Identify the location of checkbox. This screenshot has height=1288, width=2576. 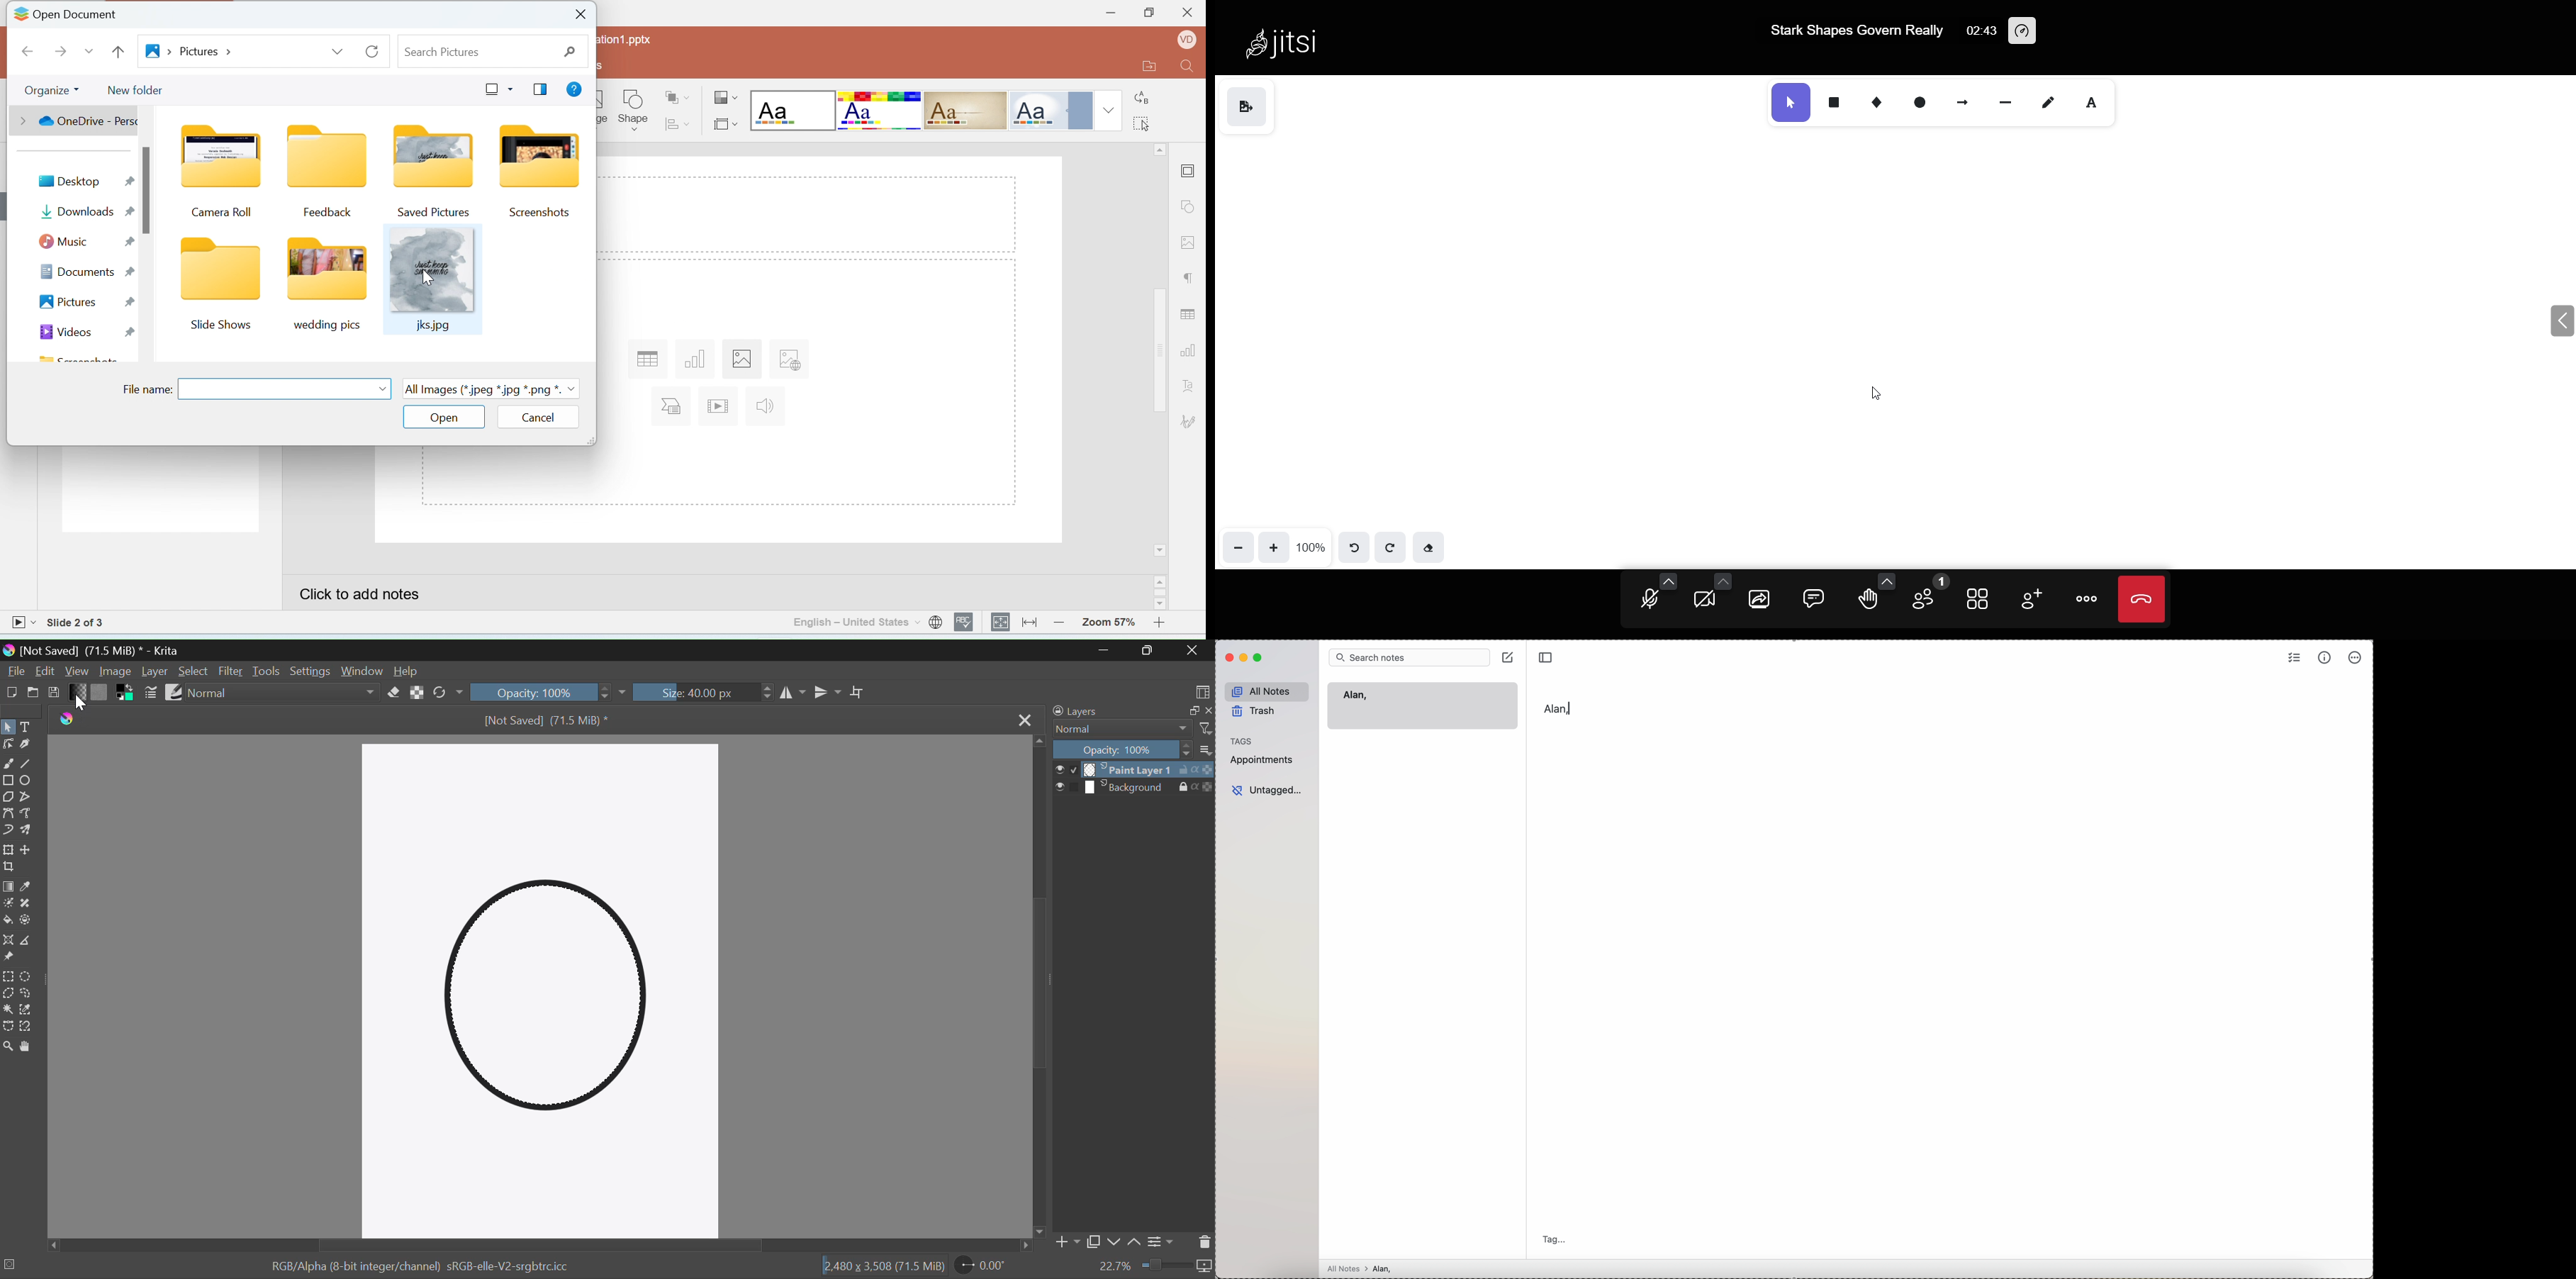
(1069, 786).